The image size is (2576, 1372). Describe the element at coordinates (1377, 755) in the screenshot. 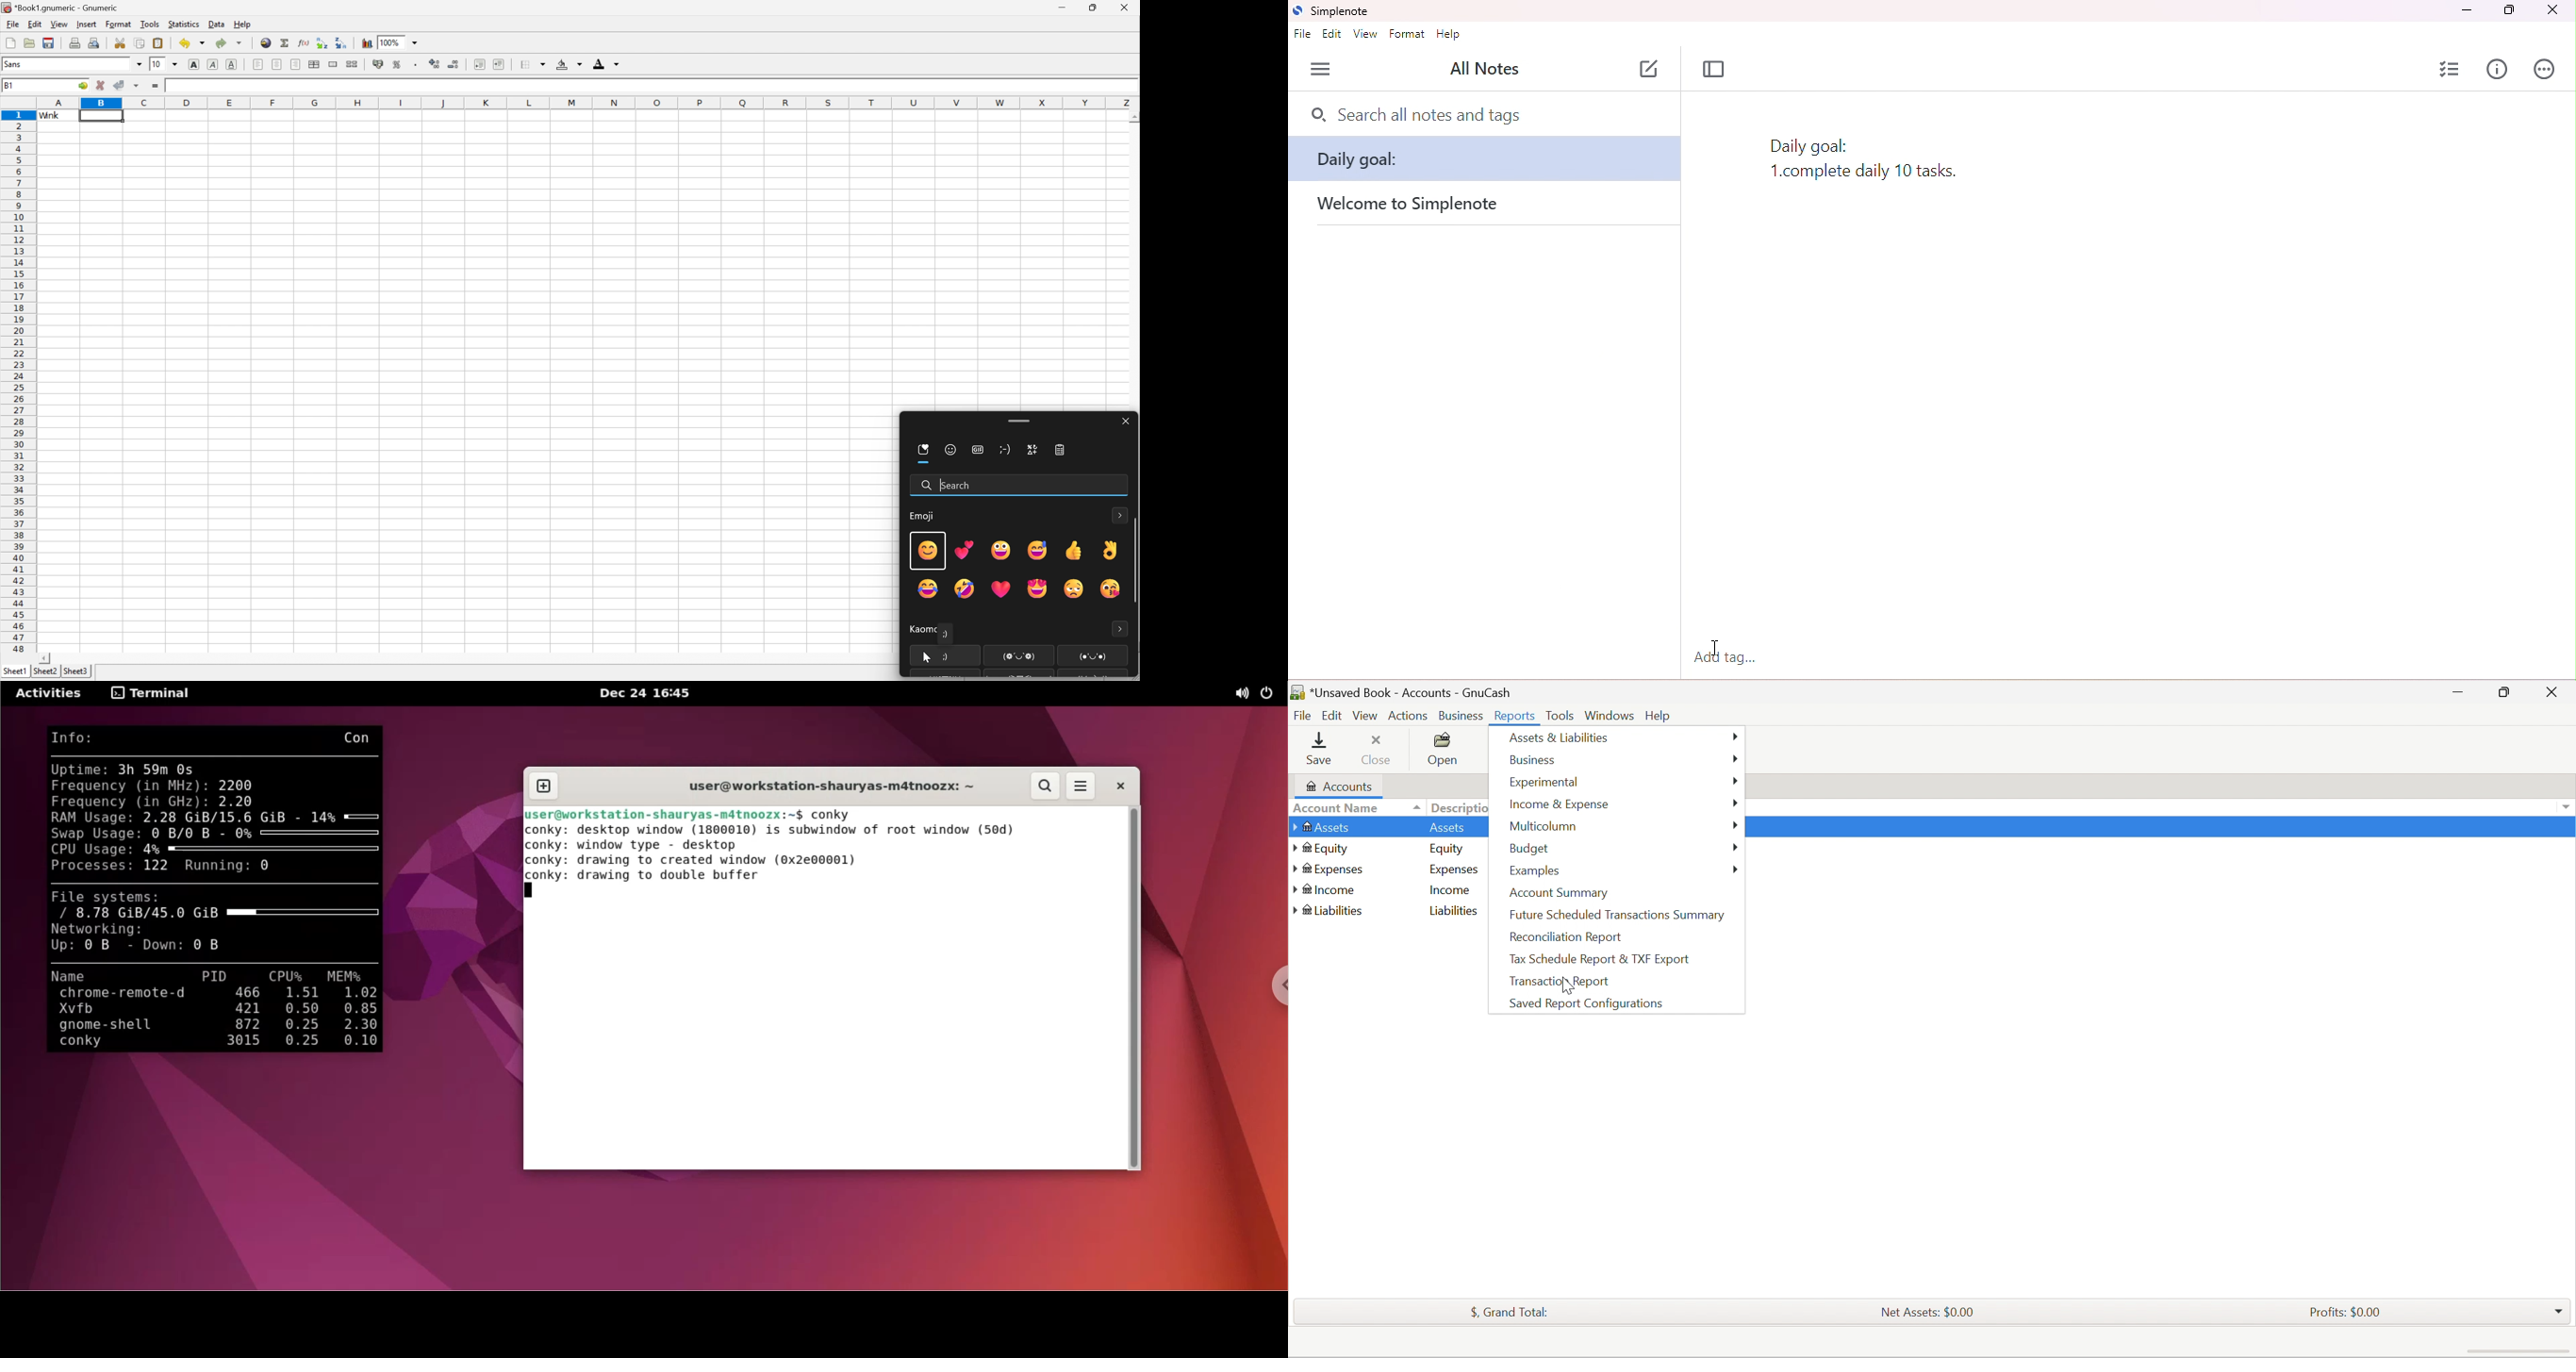

I see `Close` at that location.